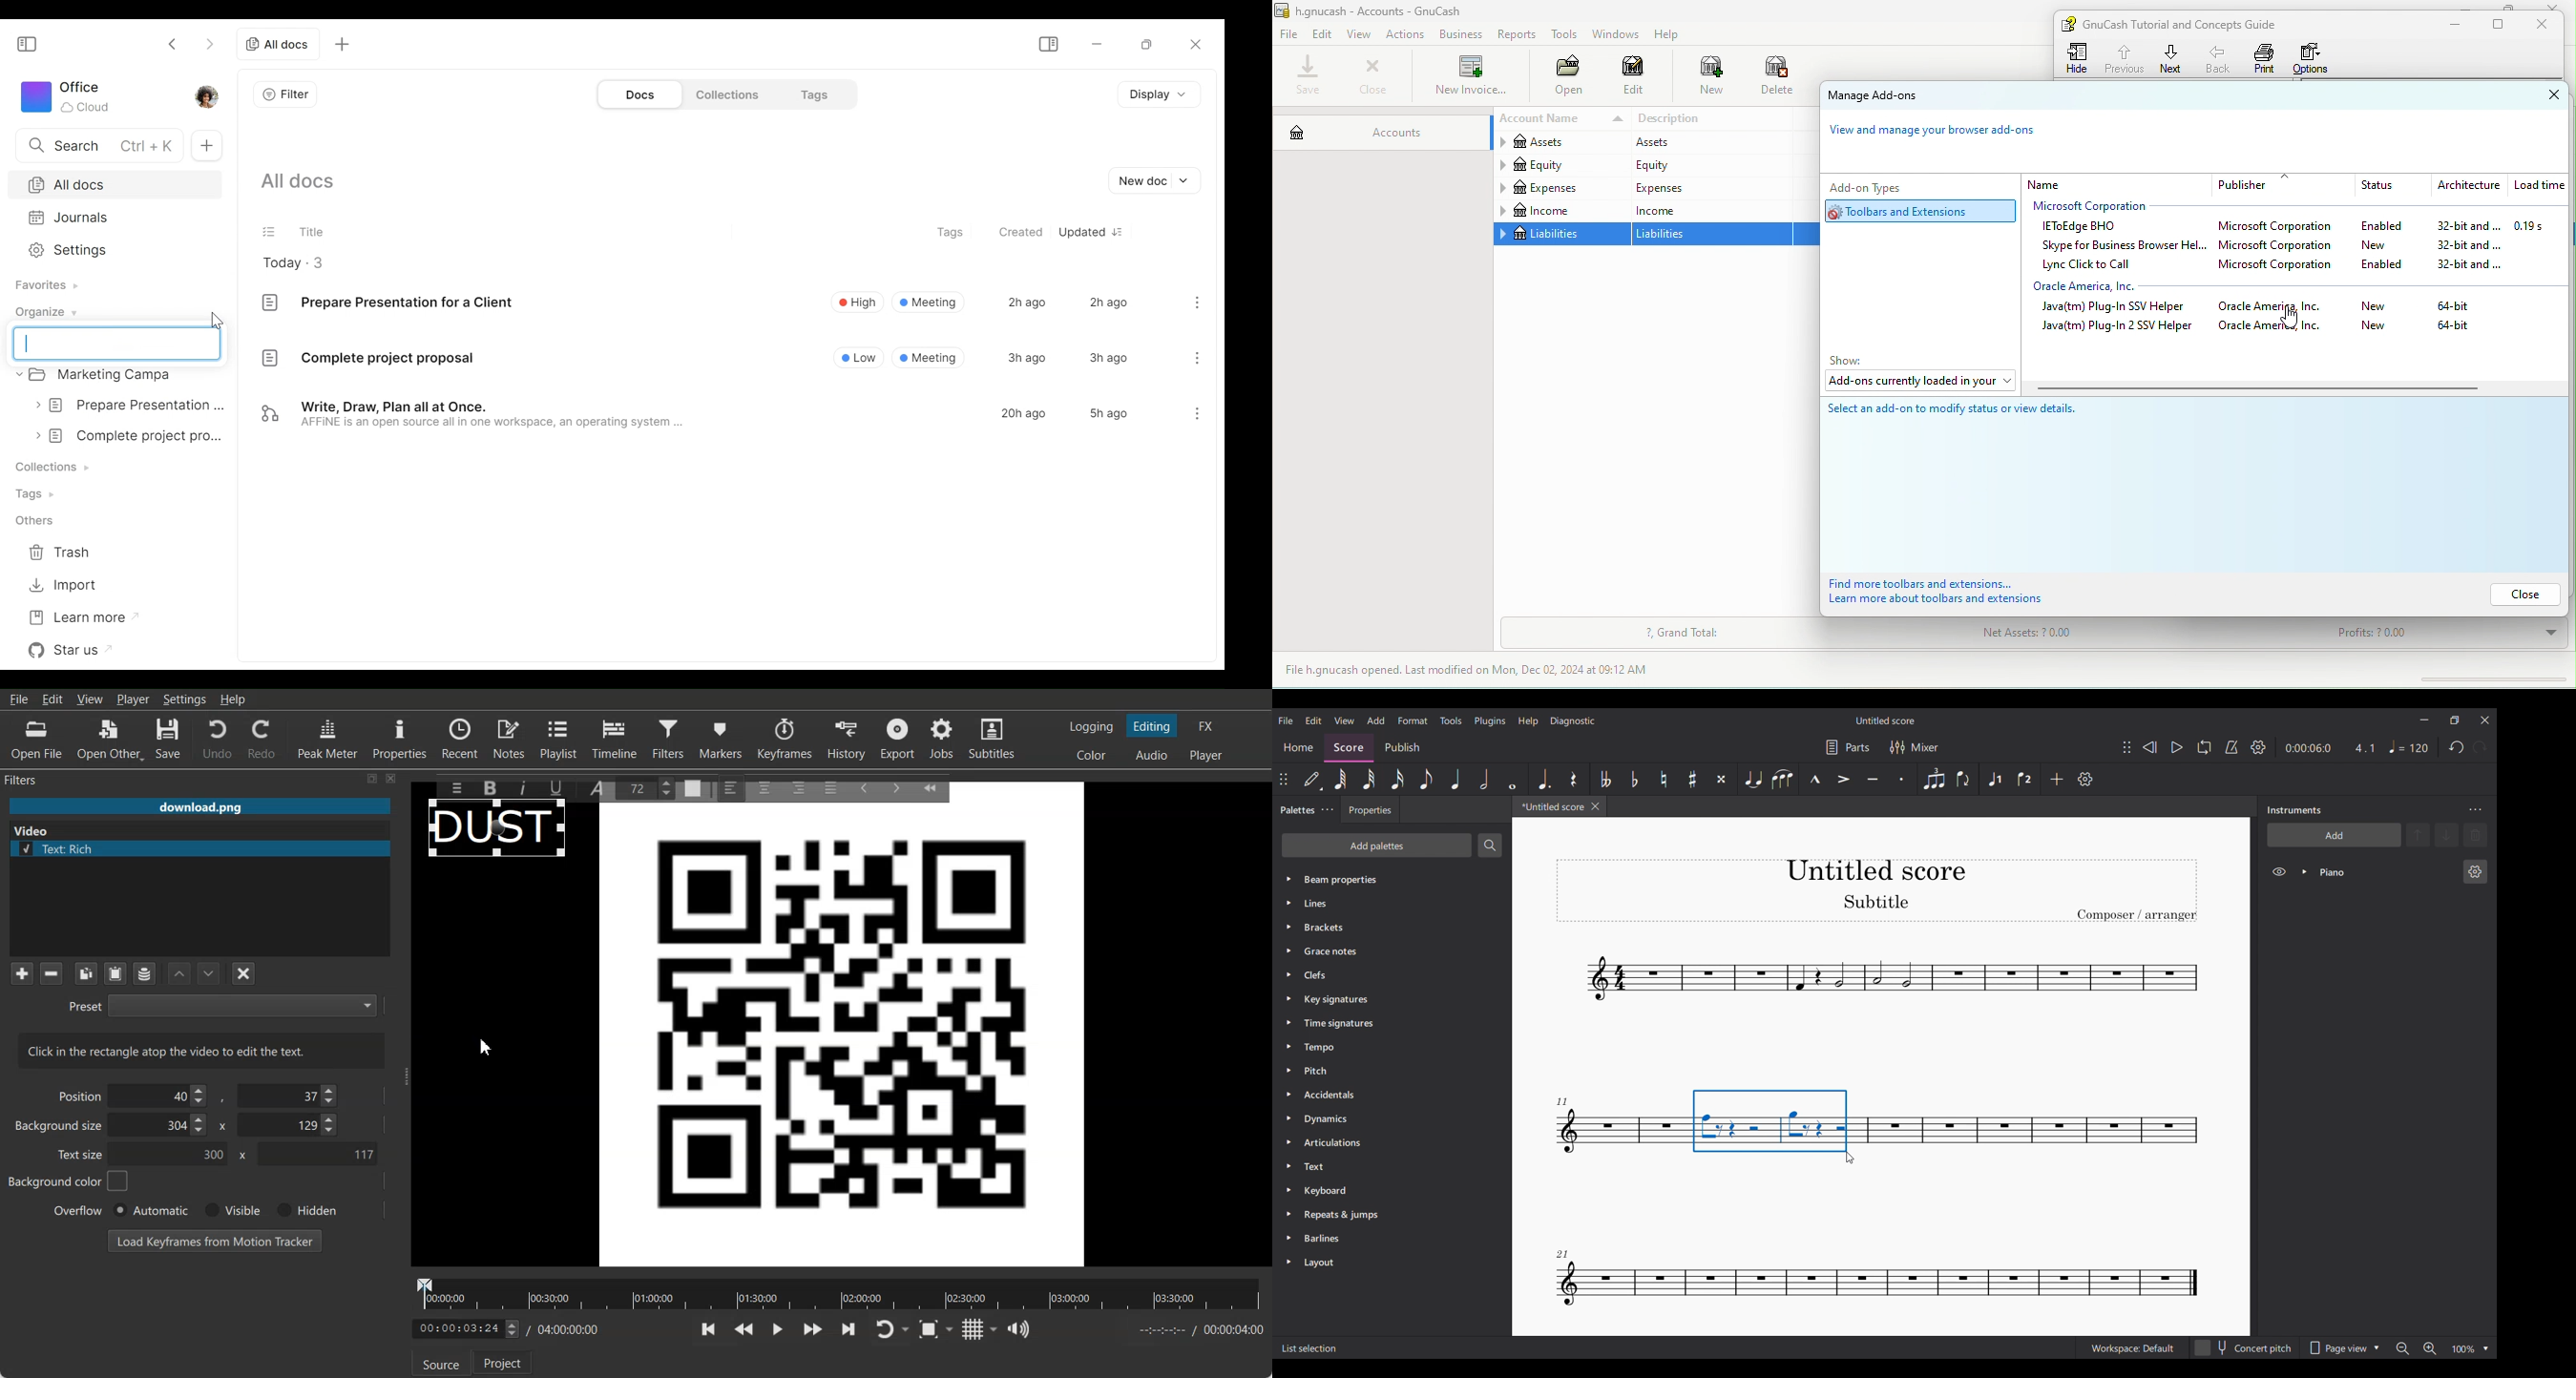  What do you see at coordinates (1196, 416) in the screenshot?
I see `menu icon` at bounding box center [1196, 416].